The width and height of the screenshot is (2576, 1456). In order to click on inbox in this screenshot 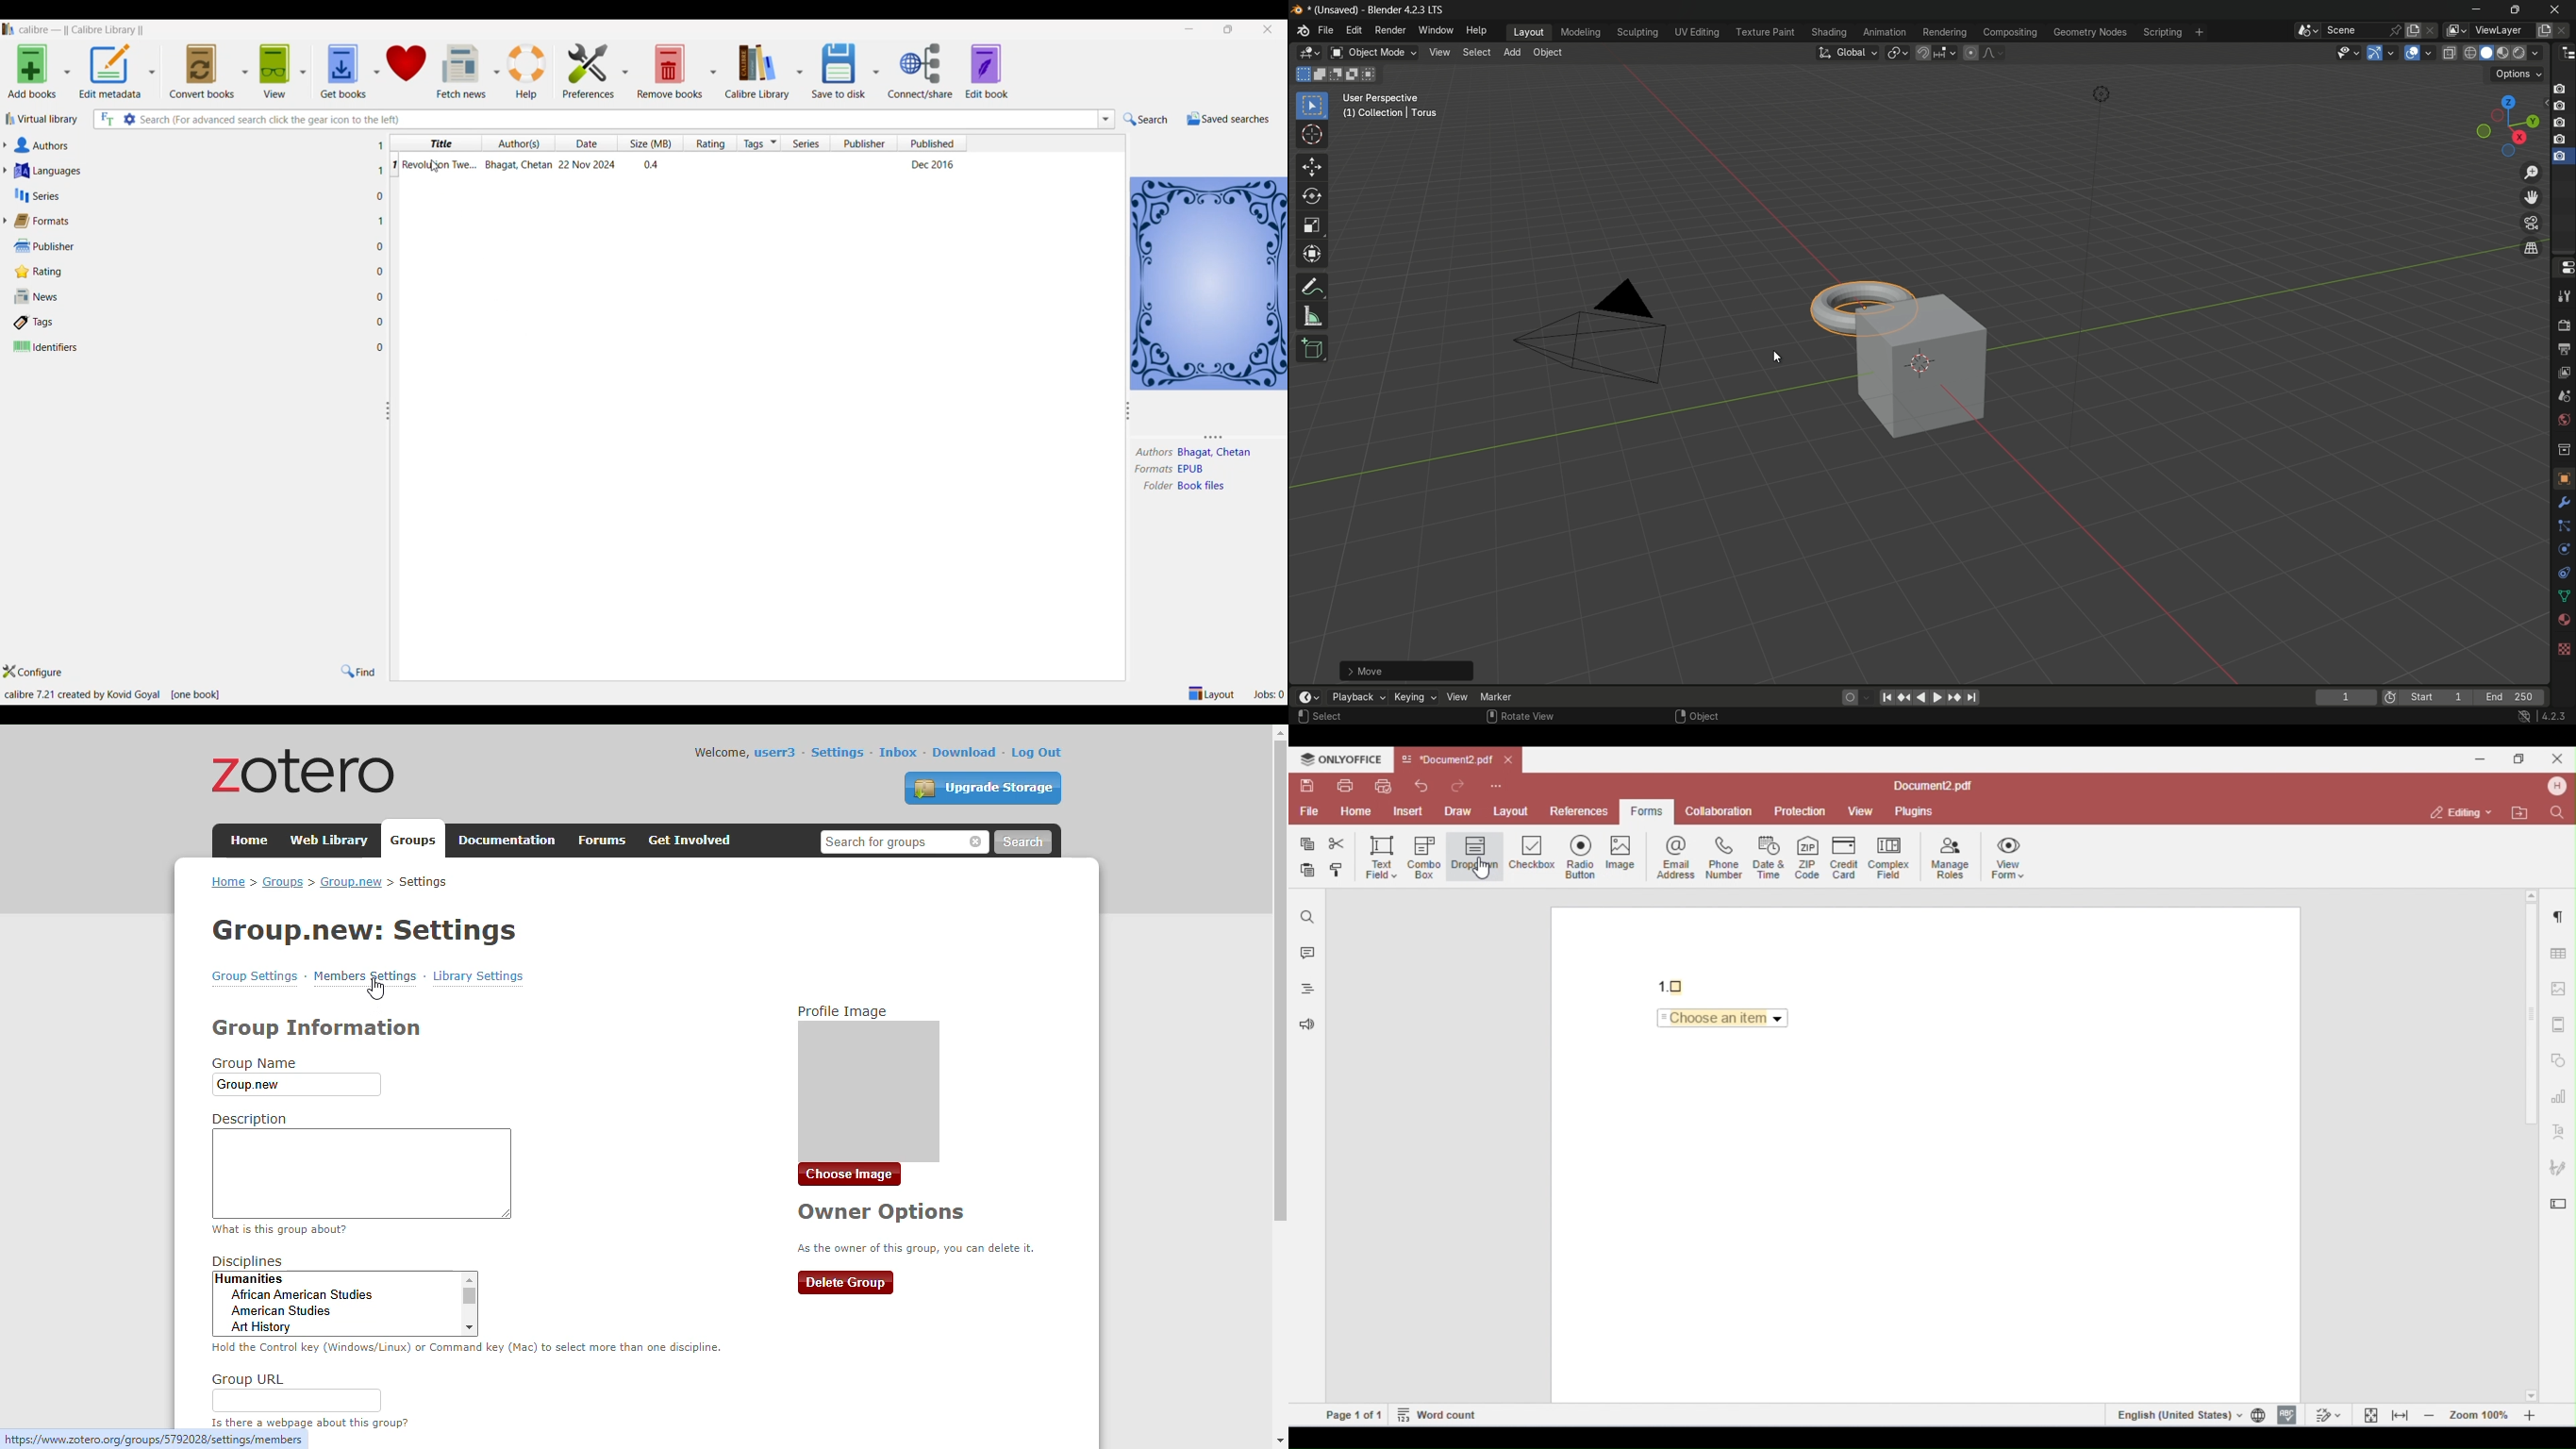, I will do `click(899, 752)`.